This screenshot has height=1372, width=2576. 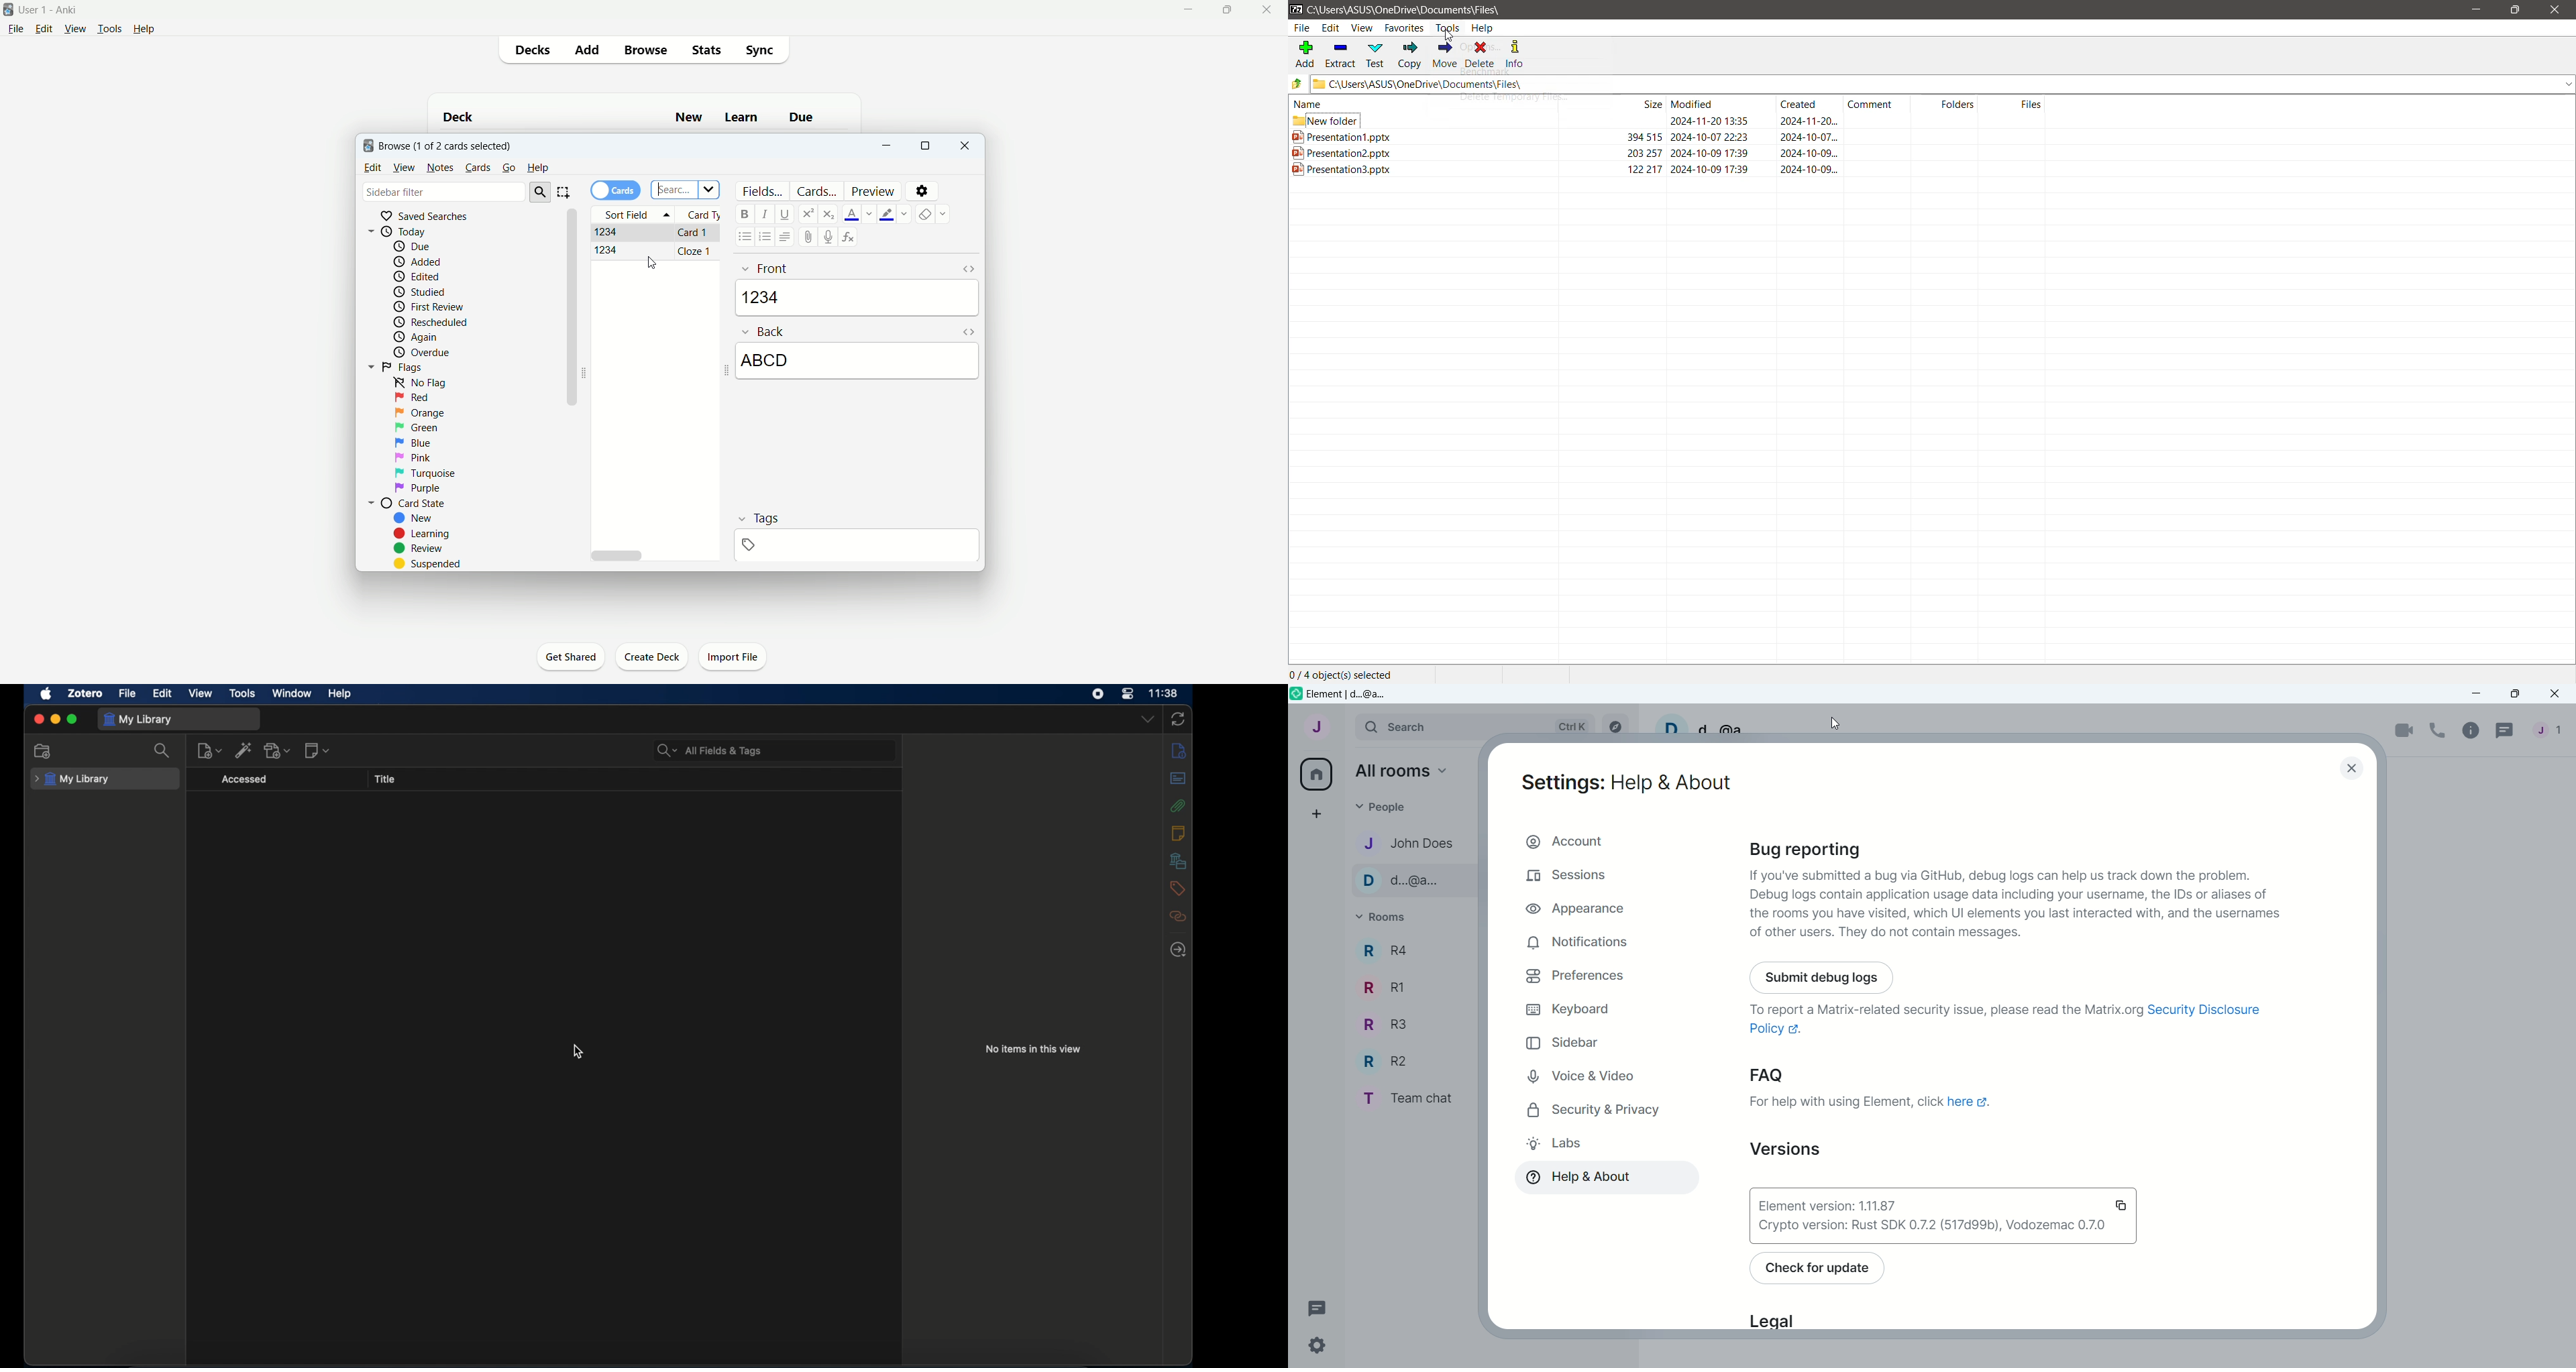 What do you see at coordinates (699, 213) in the screenshot?
I see `card type` at bounding box center [699, 213].